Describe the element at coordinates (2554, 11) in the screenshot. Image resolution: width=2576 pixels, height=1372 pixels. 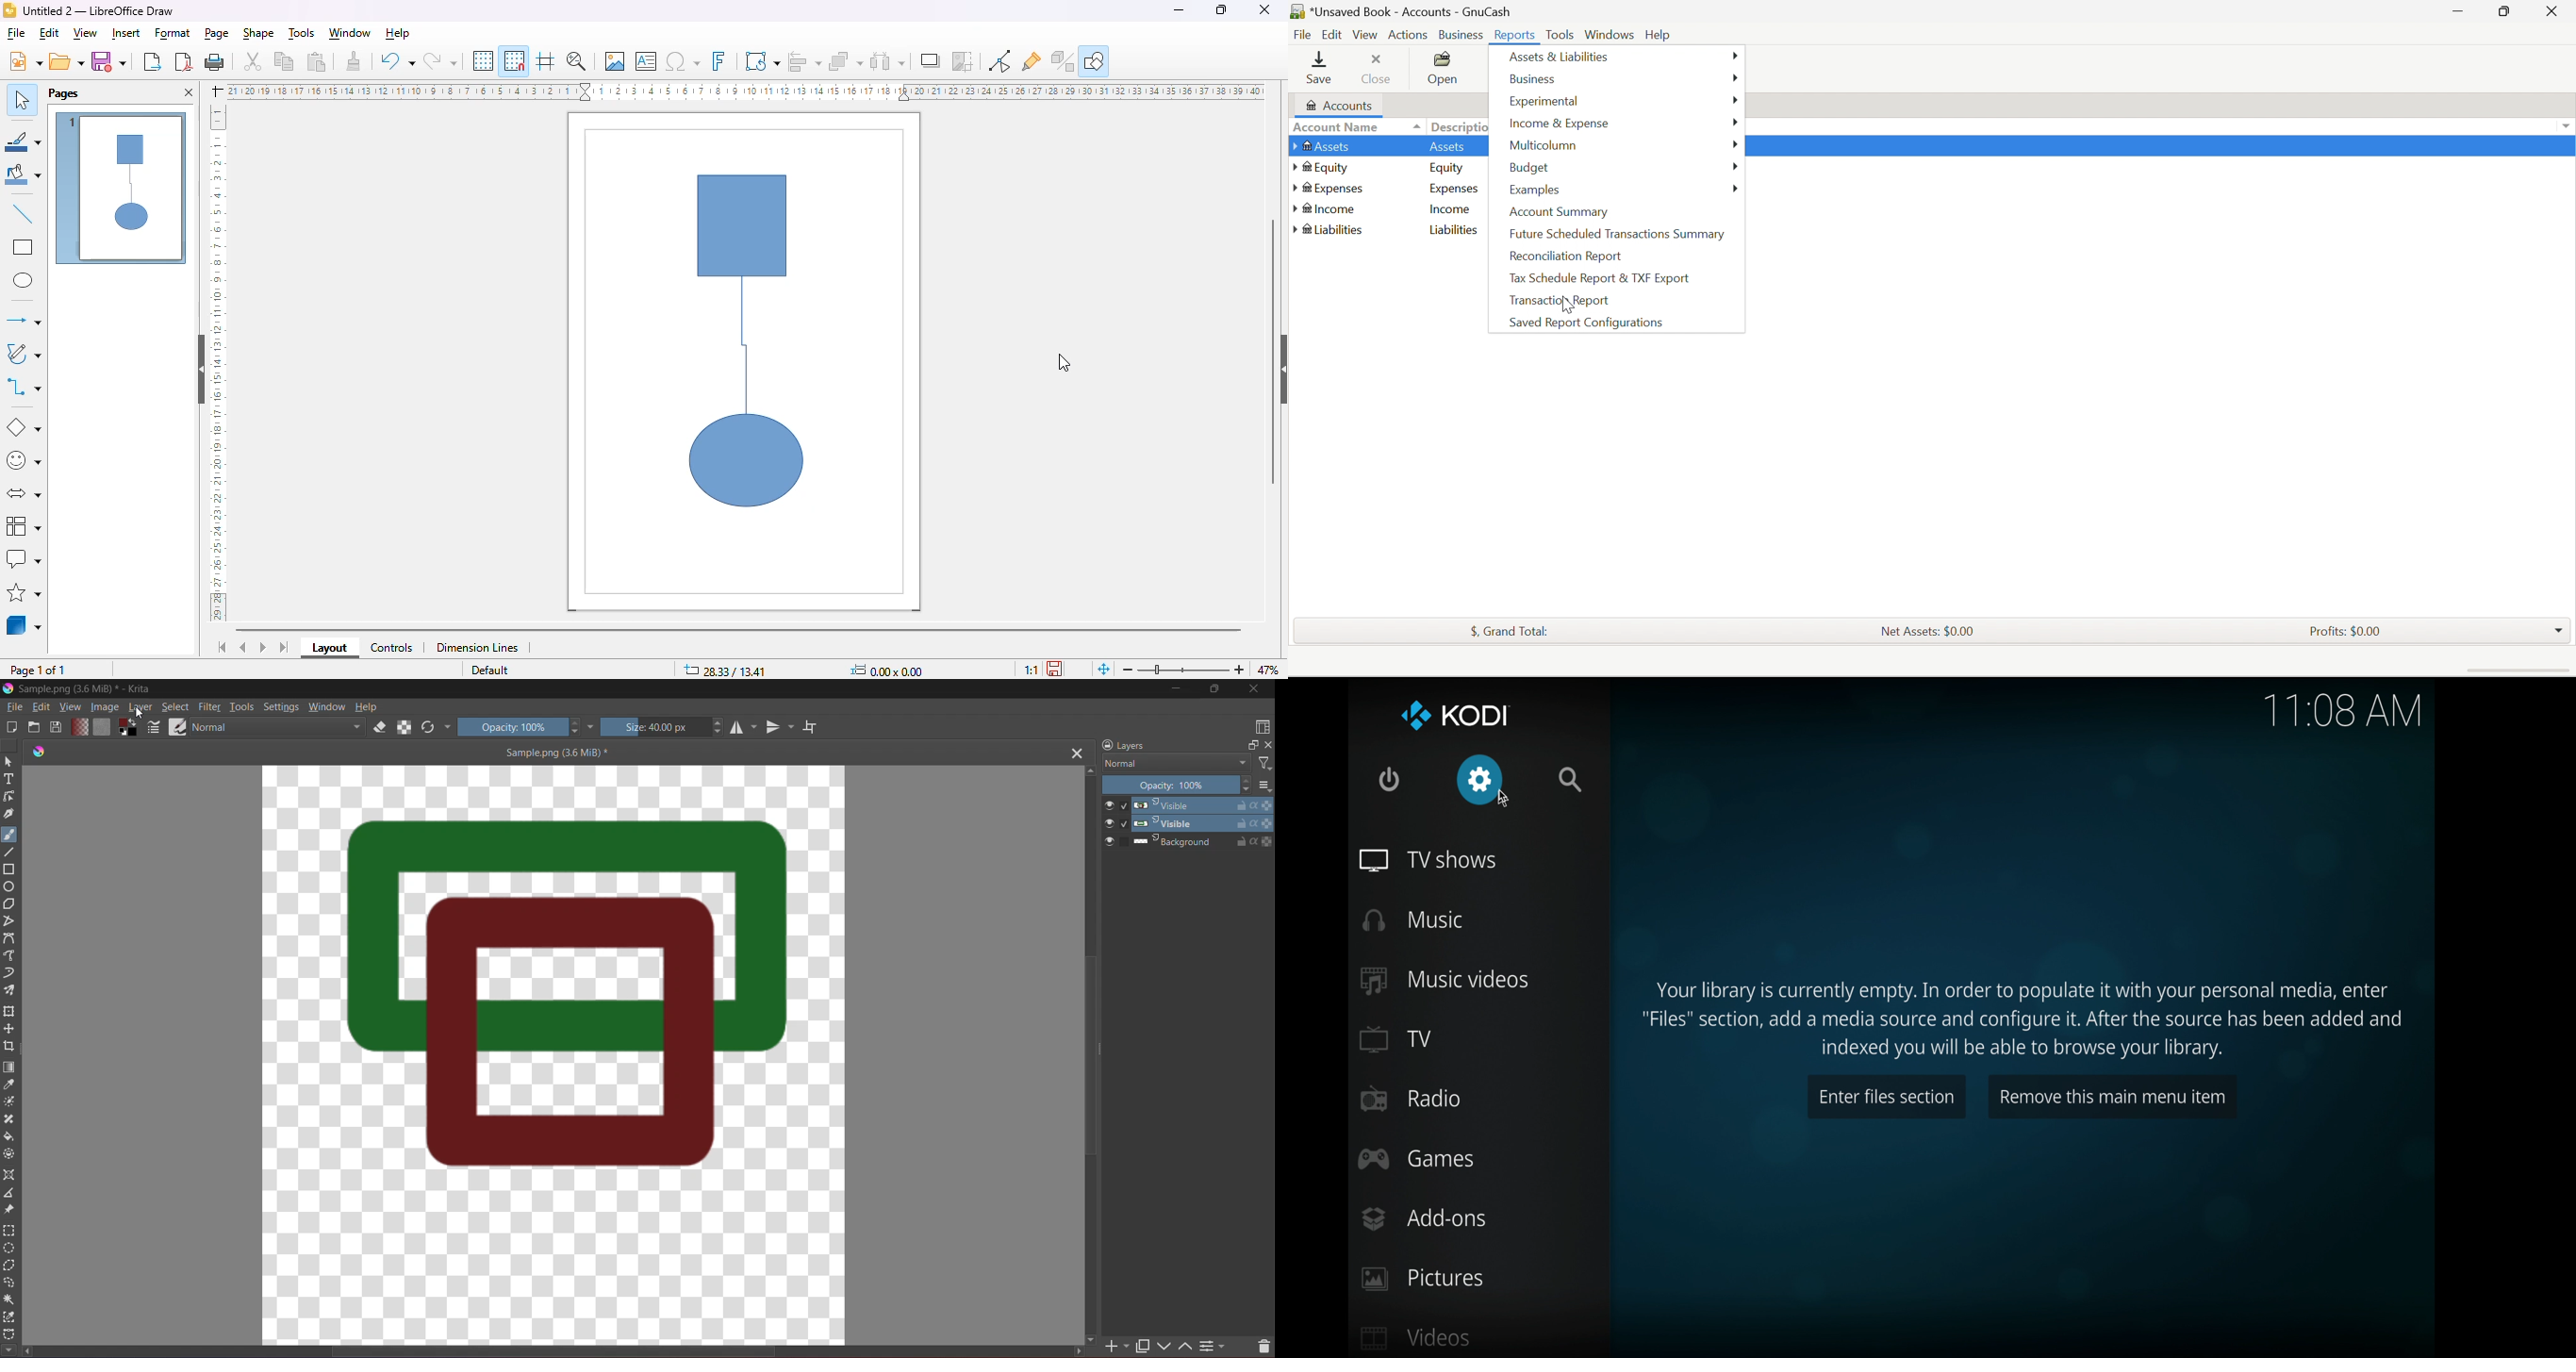
I see `Close` at that location.